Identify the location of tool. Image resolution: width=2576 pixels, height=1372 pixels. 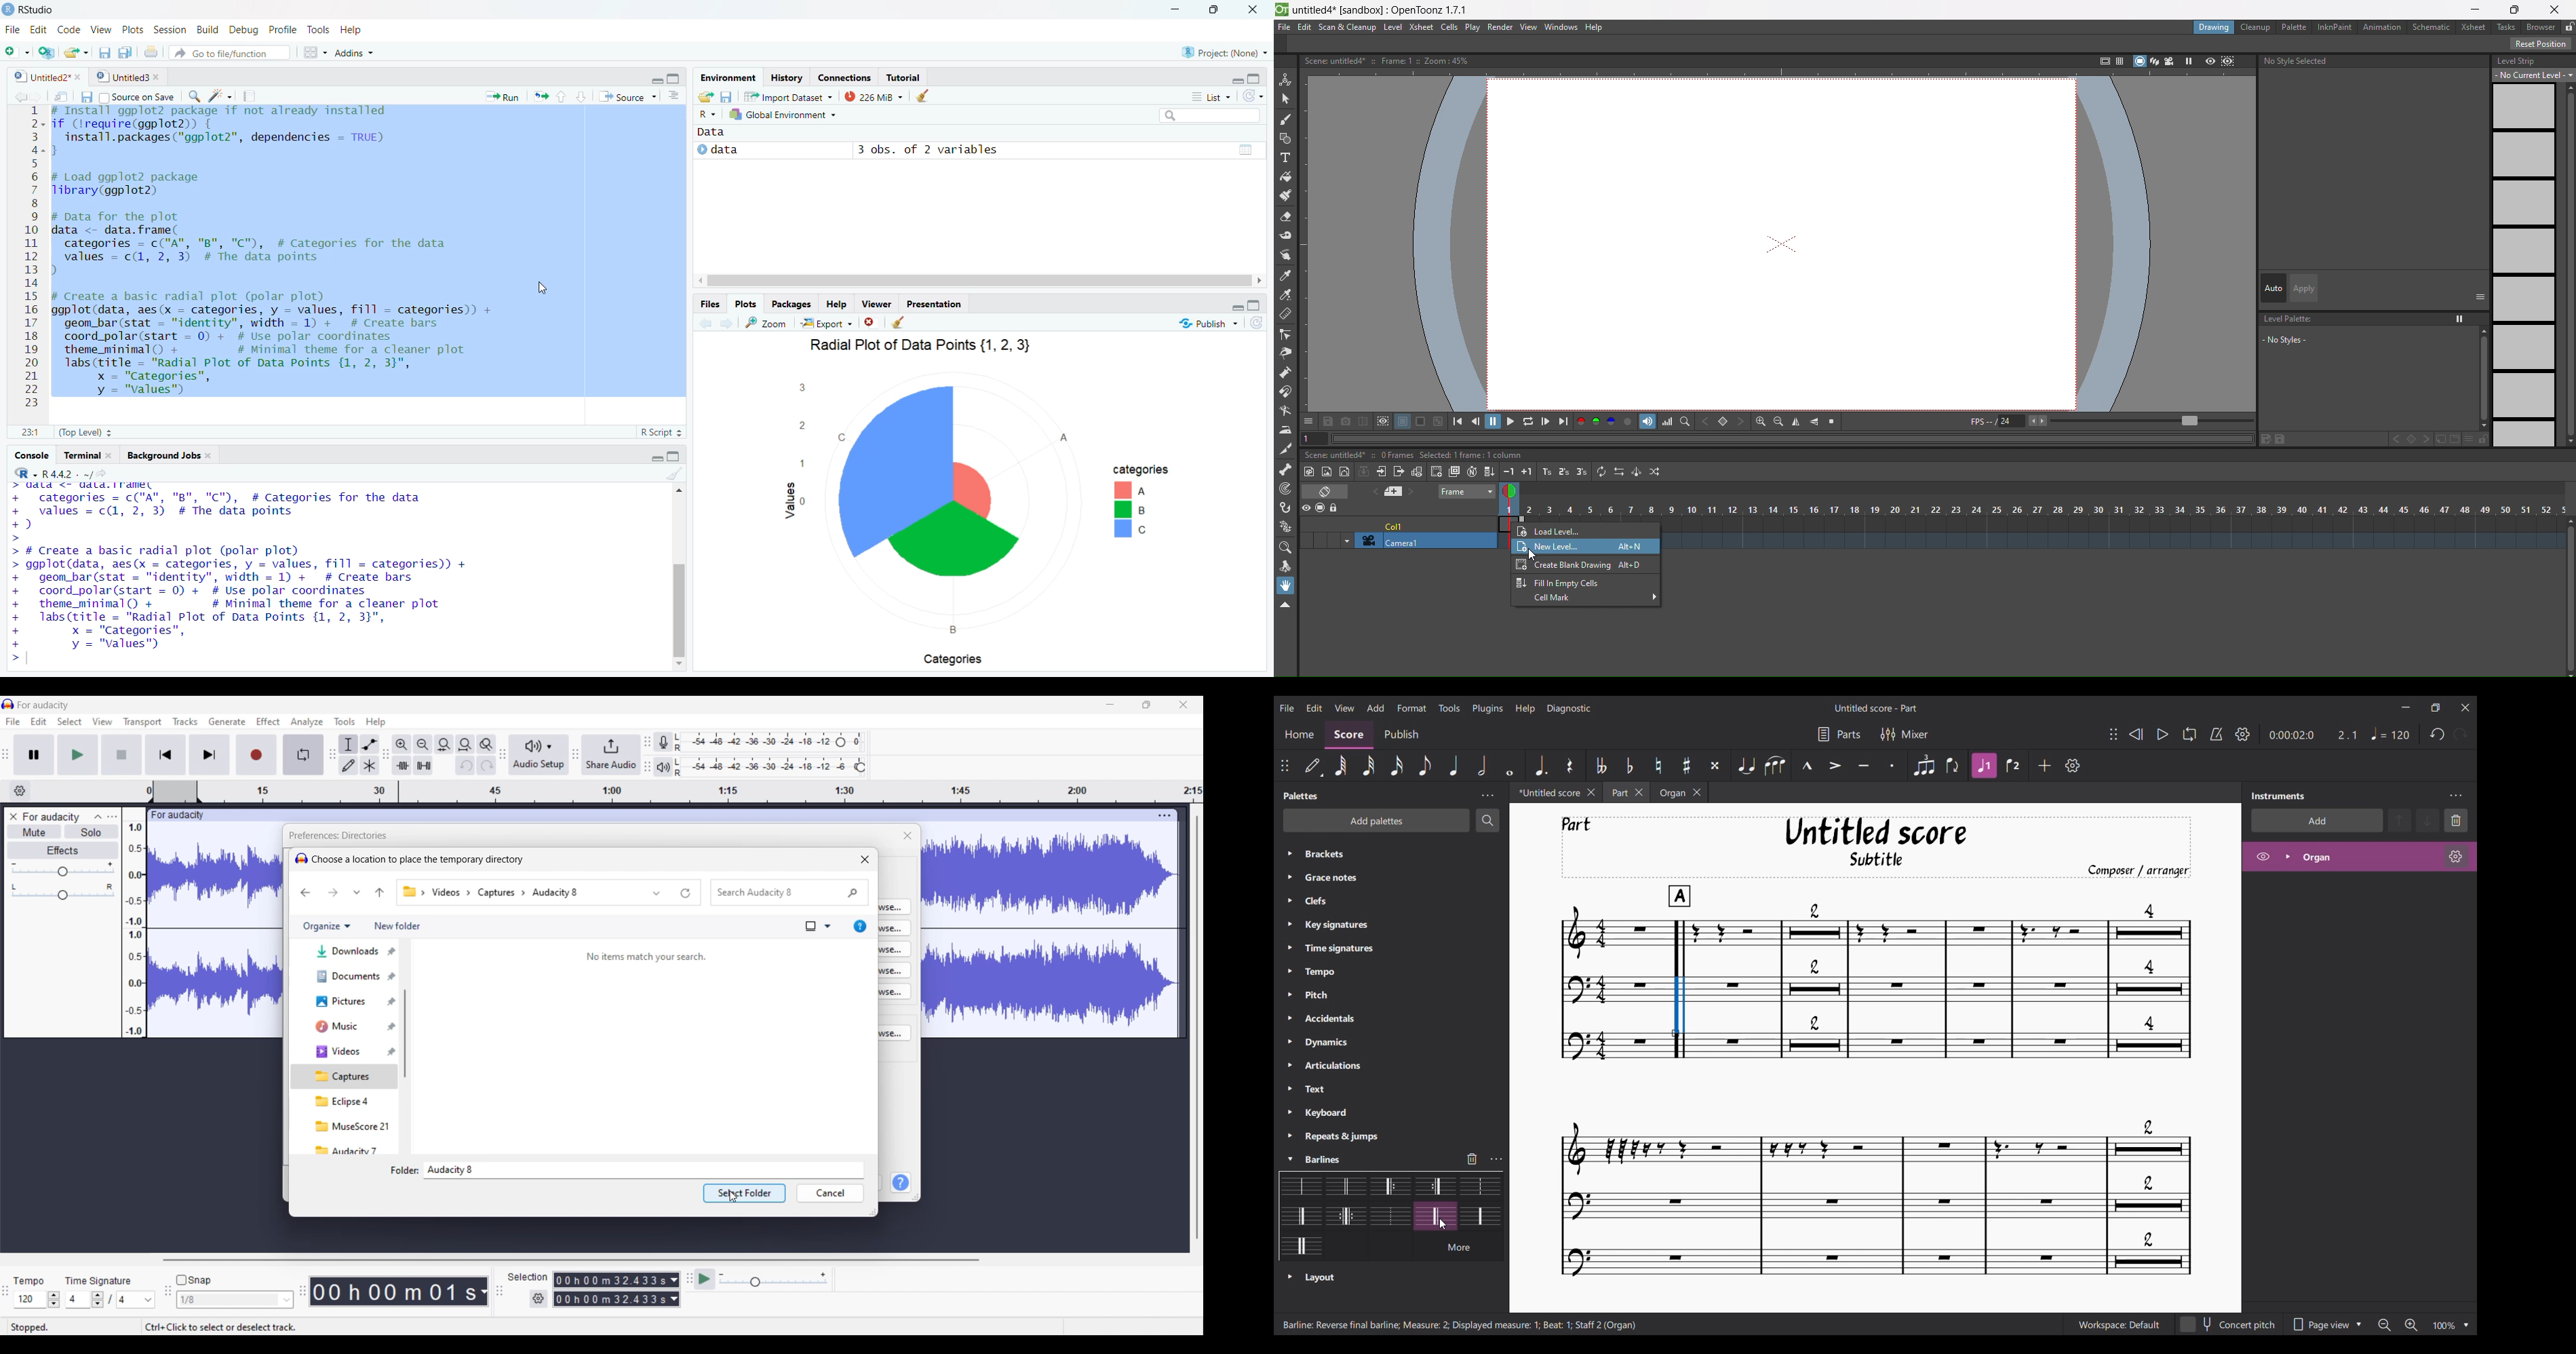
(1439, 421).